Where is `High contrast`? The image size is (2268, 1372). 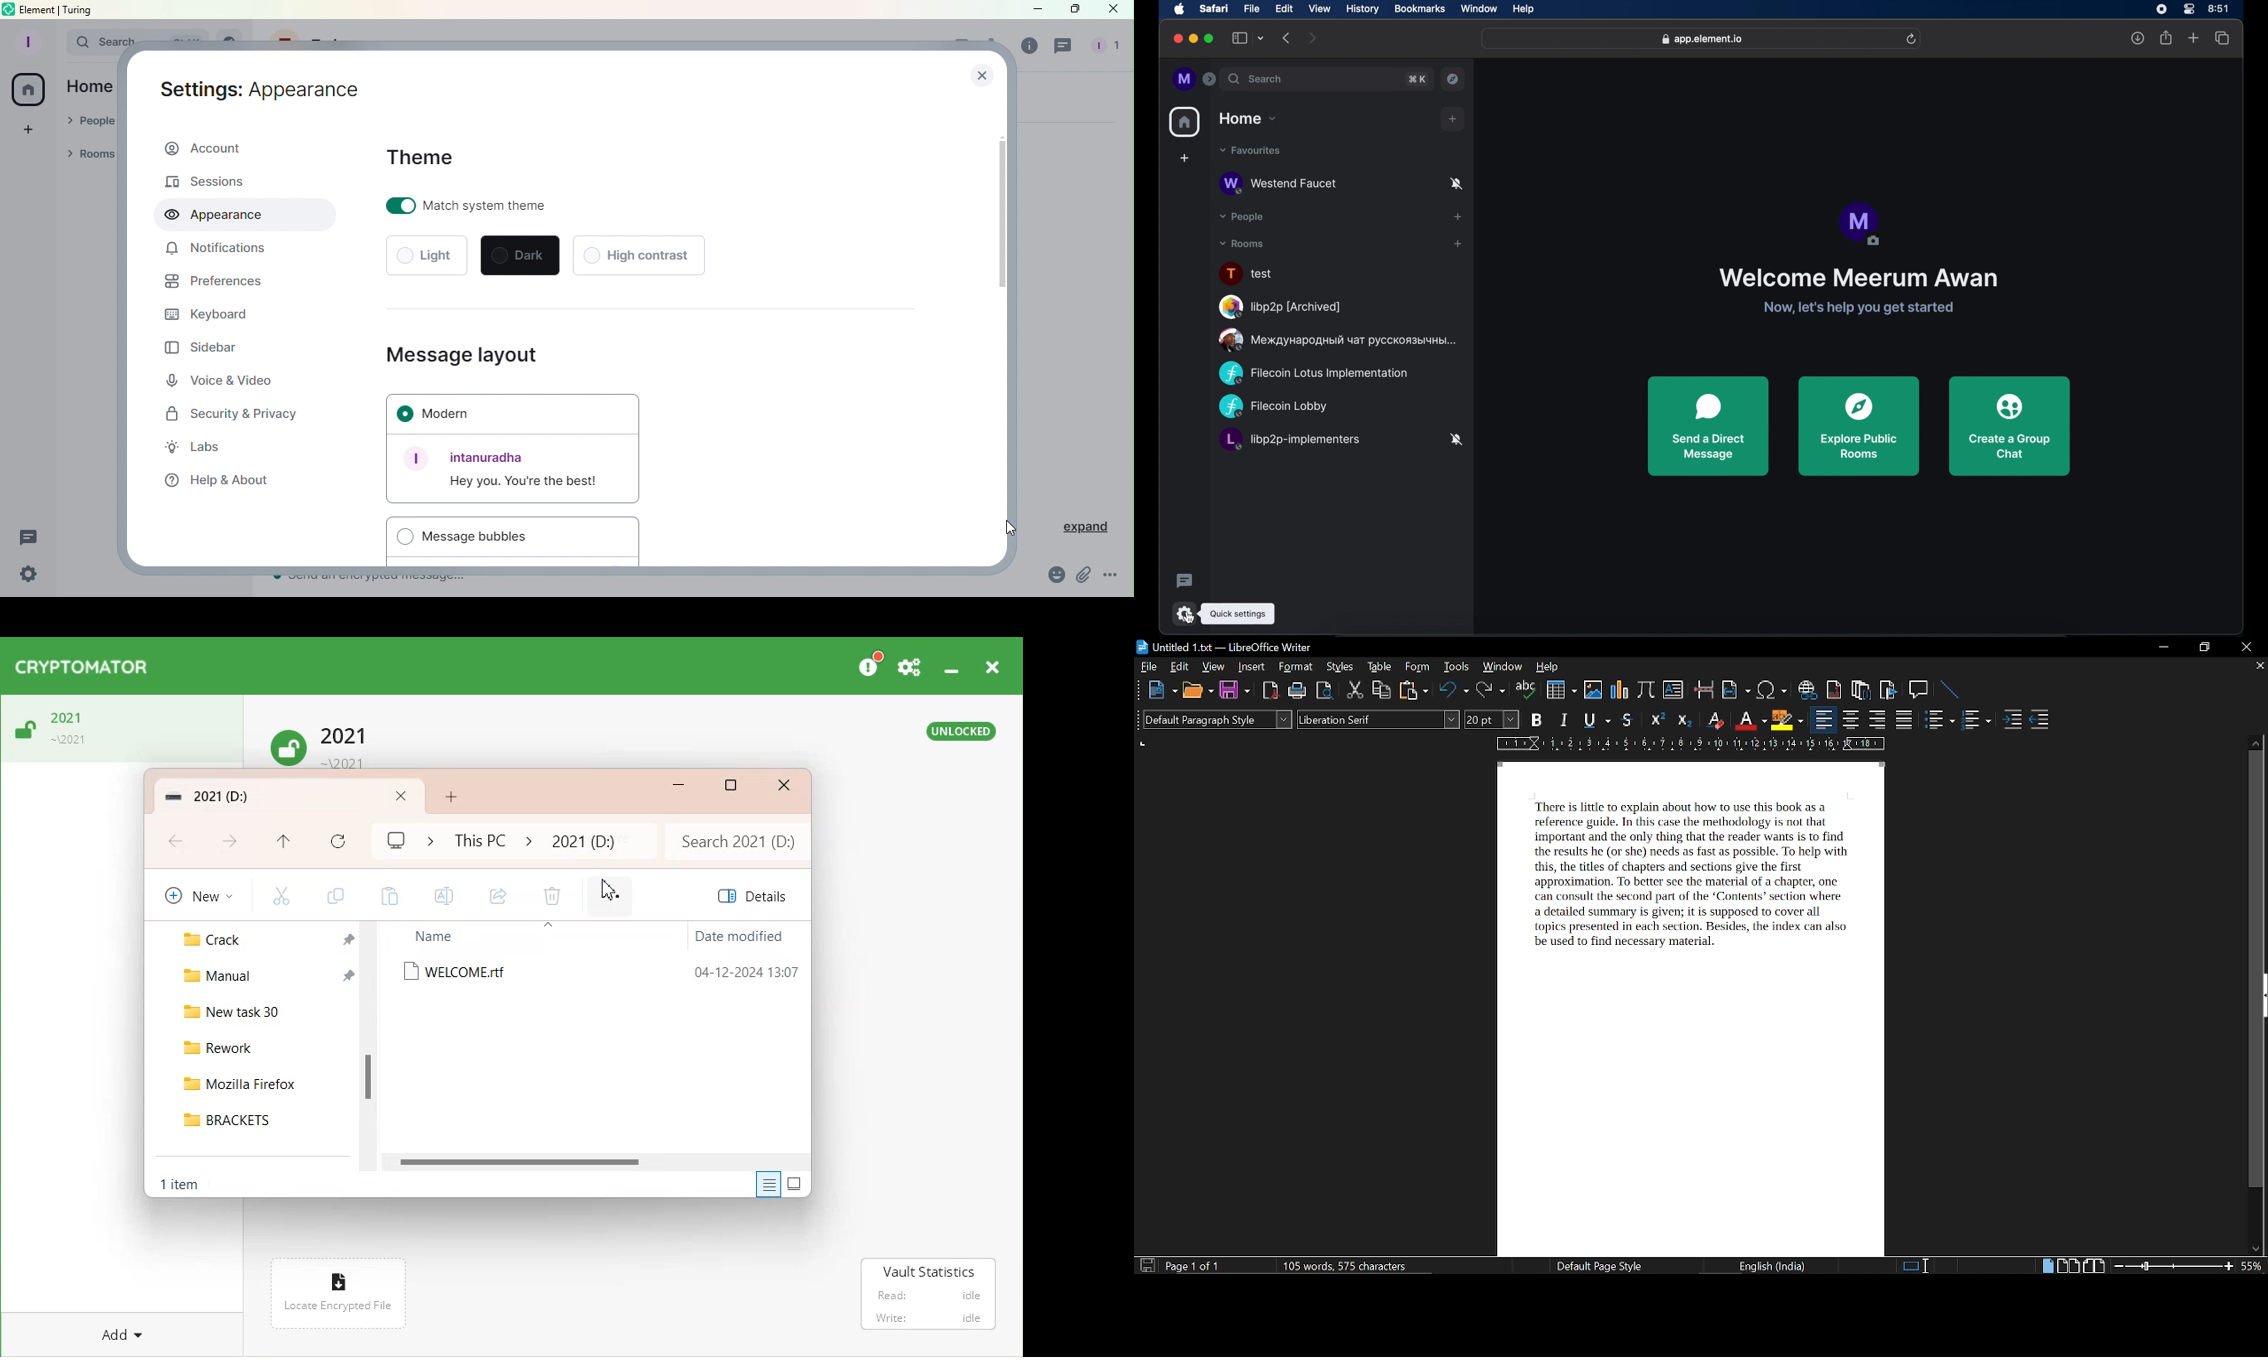 High contrast is located at coordinates (638, 254).